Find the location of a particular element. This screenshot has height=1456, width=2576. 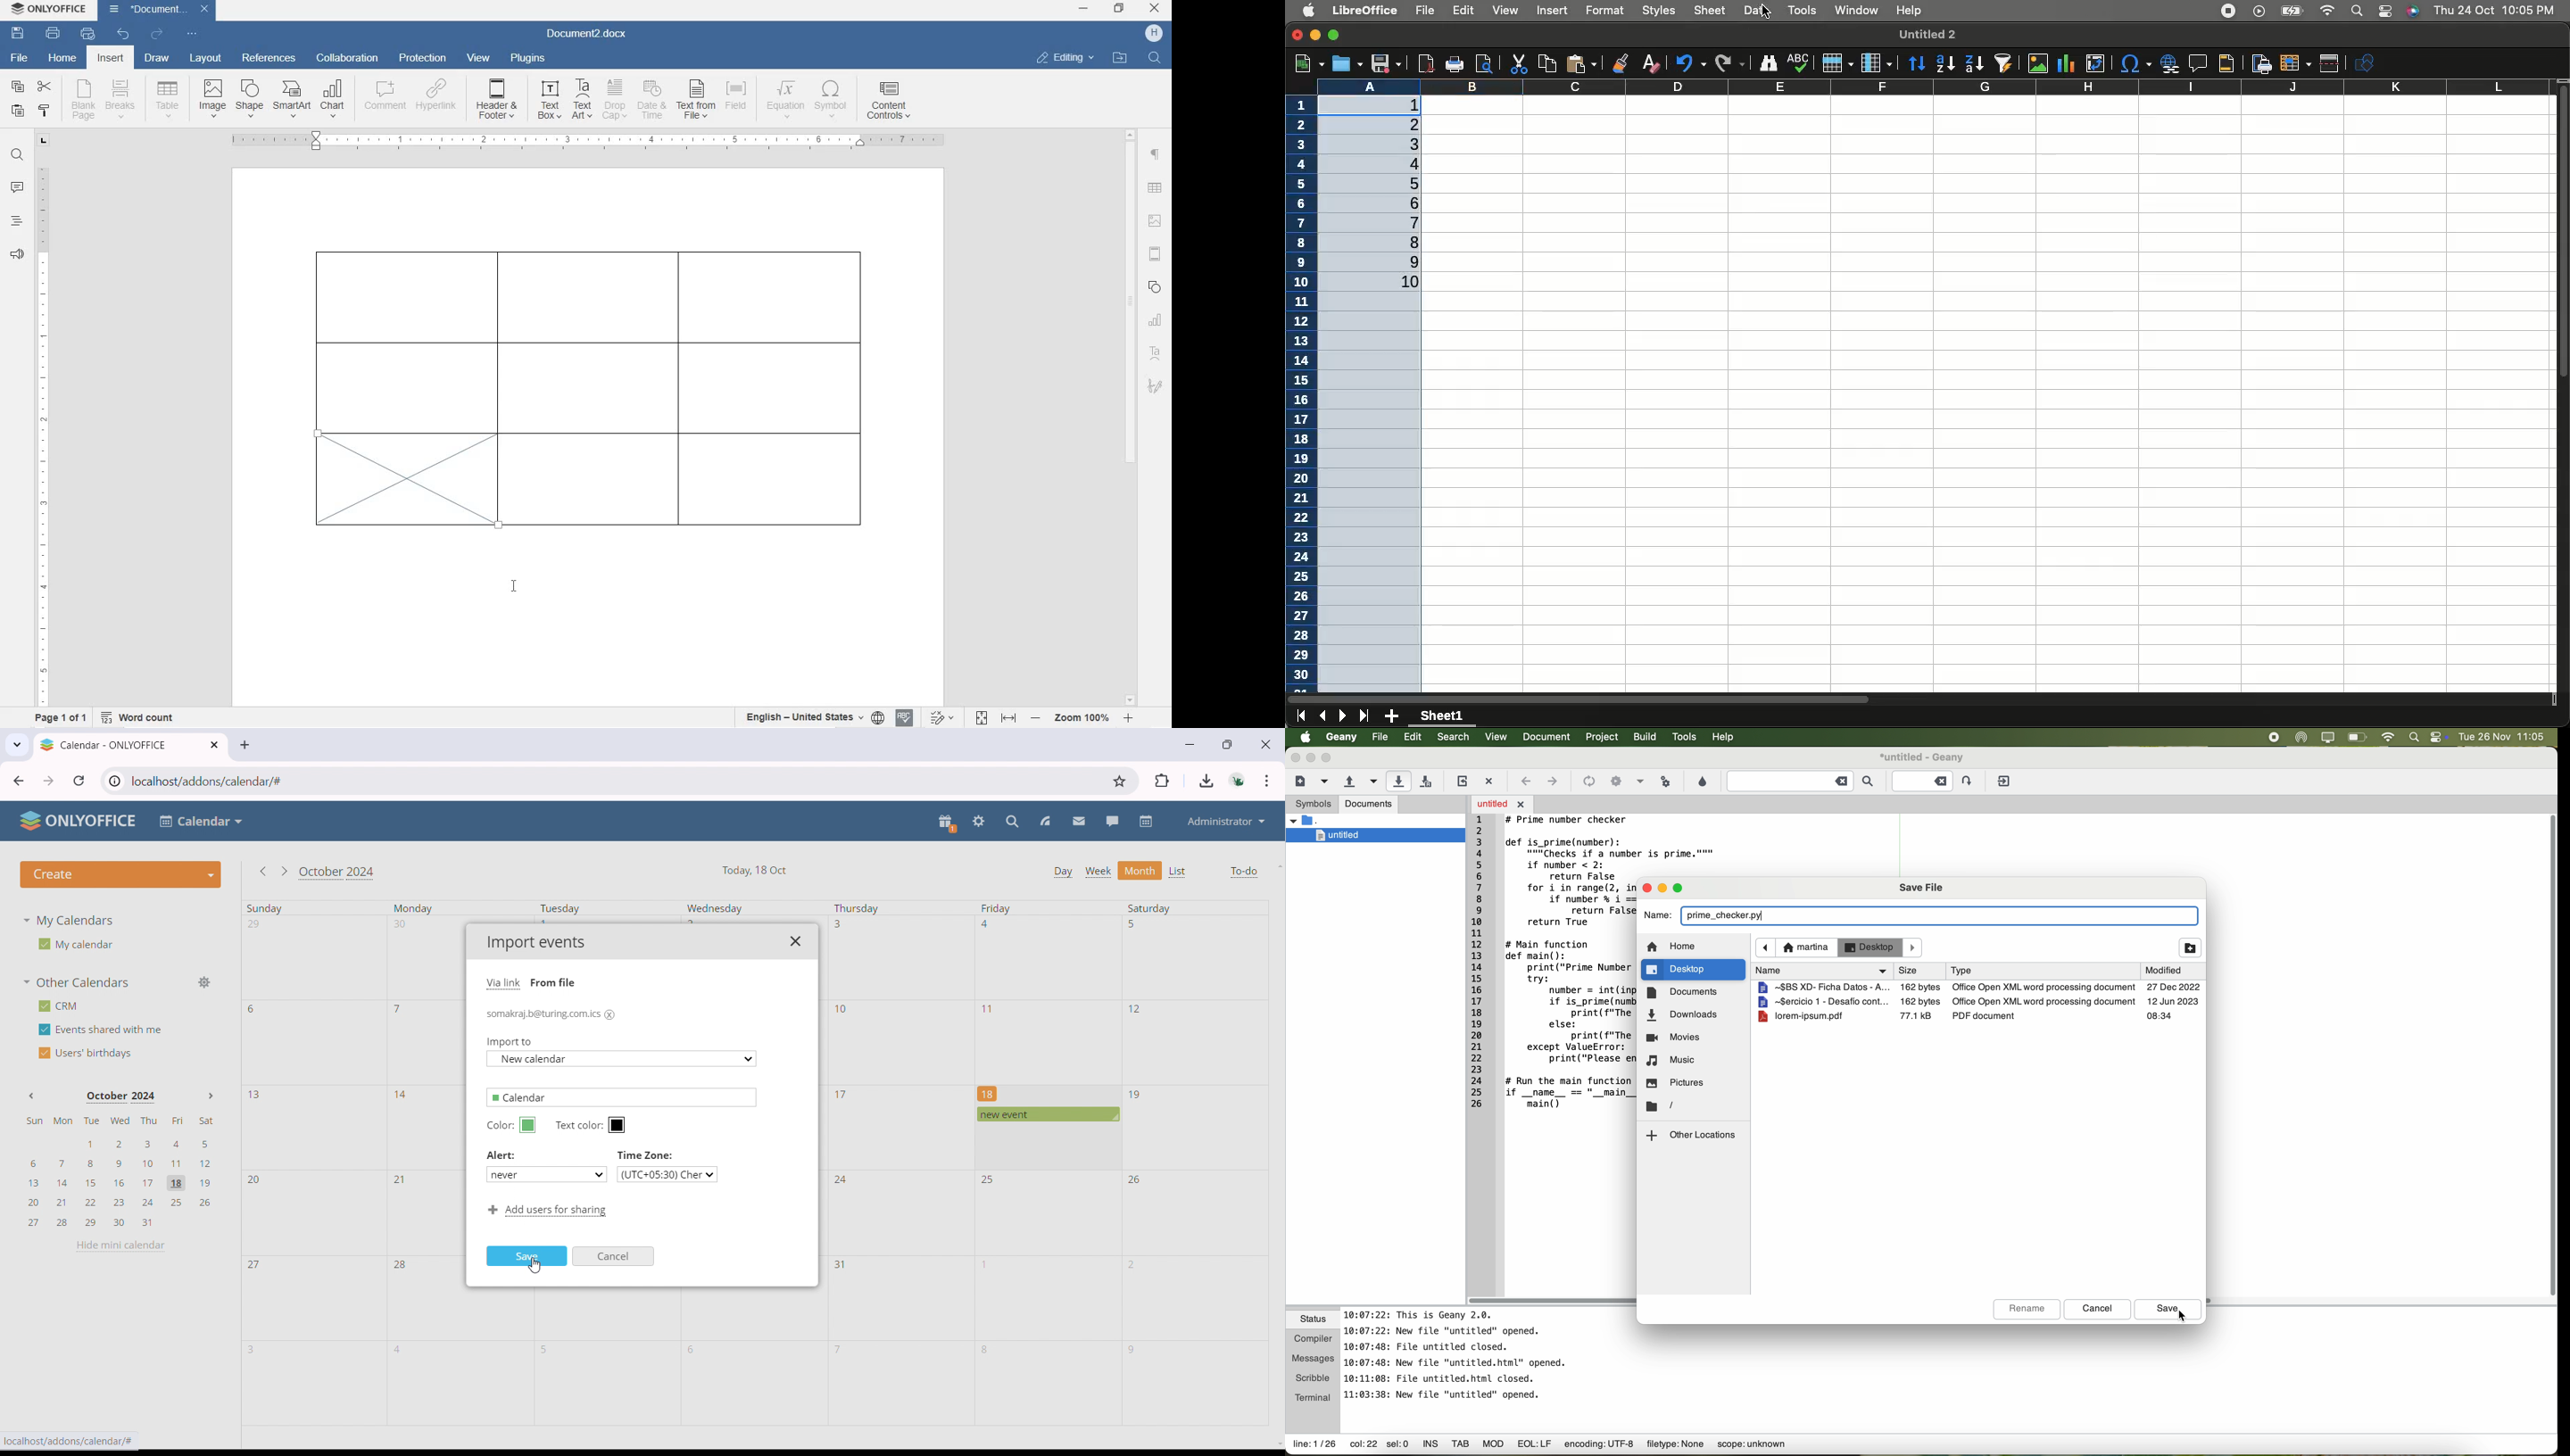

tools is located at coordinates (1685, 738).